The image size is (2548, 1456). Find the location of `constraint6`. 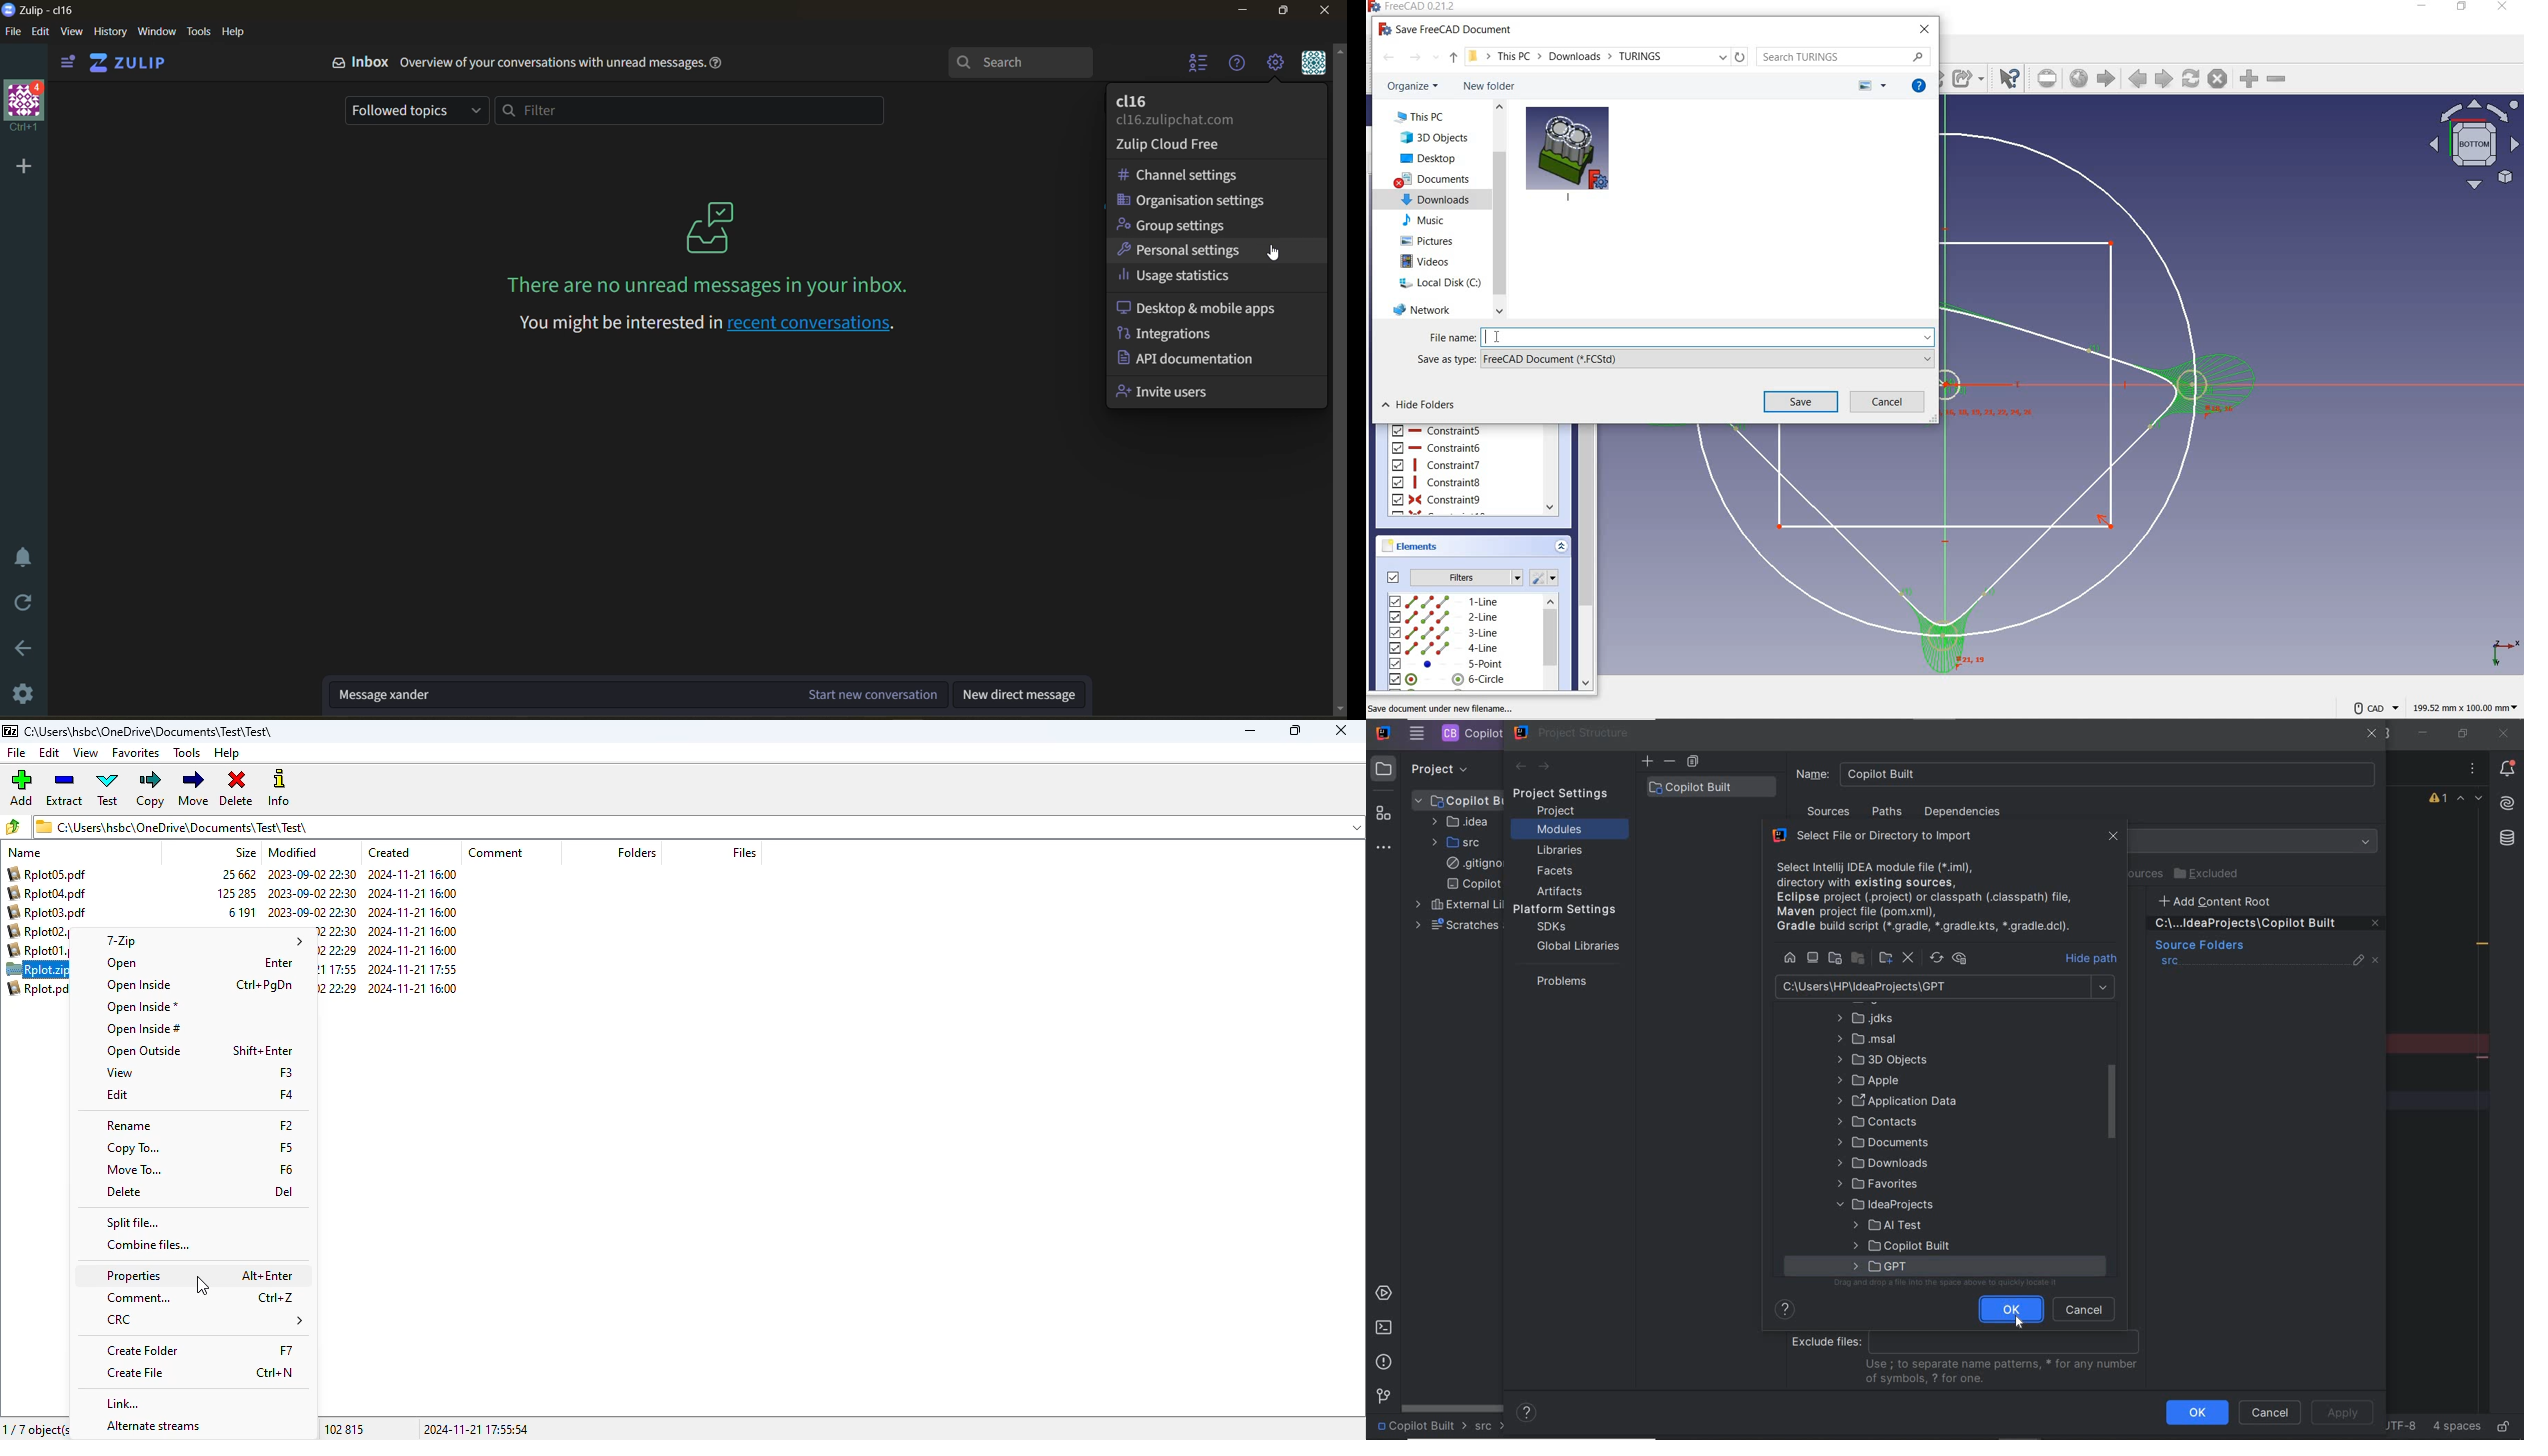

constraint6 is located at coordinates (1437, 448).